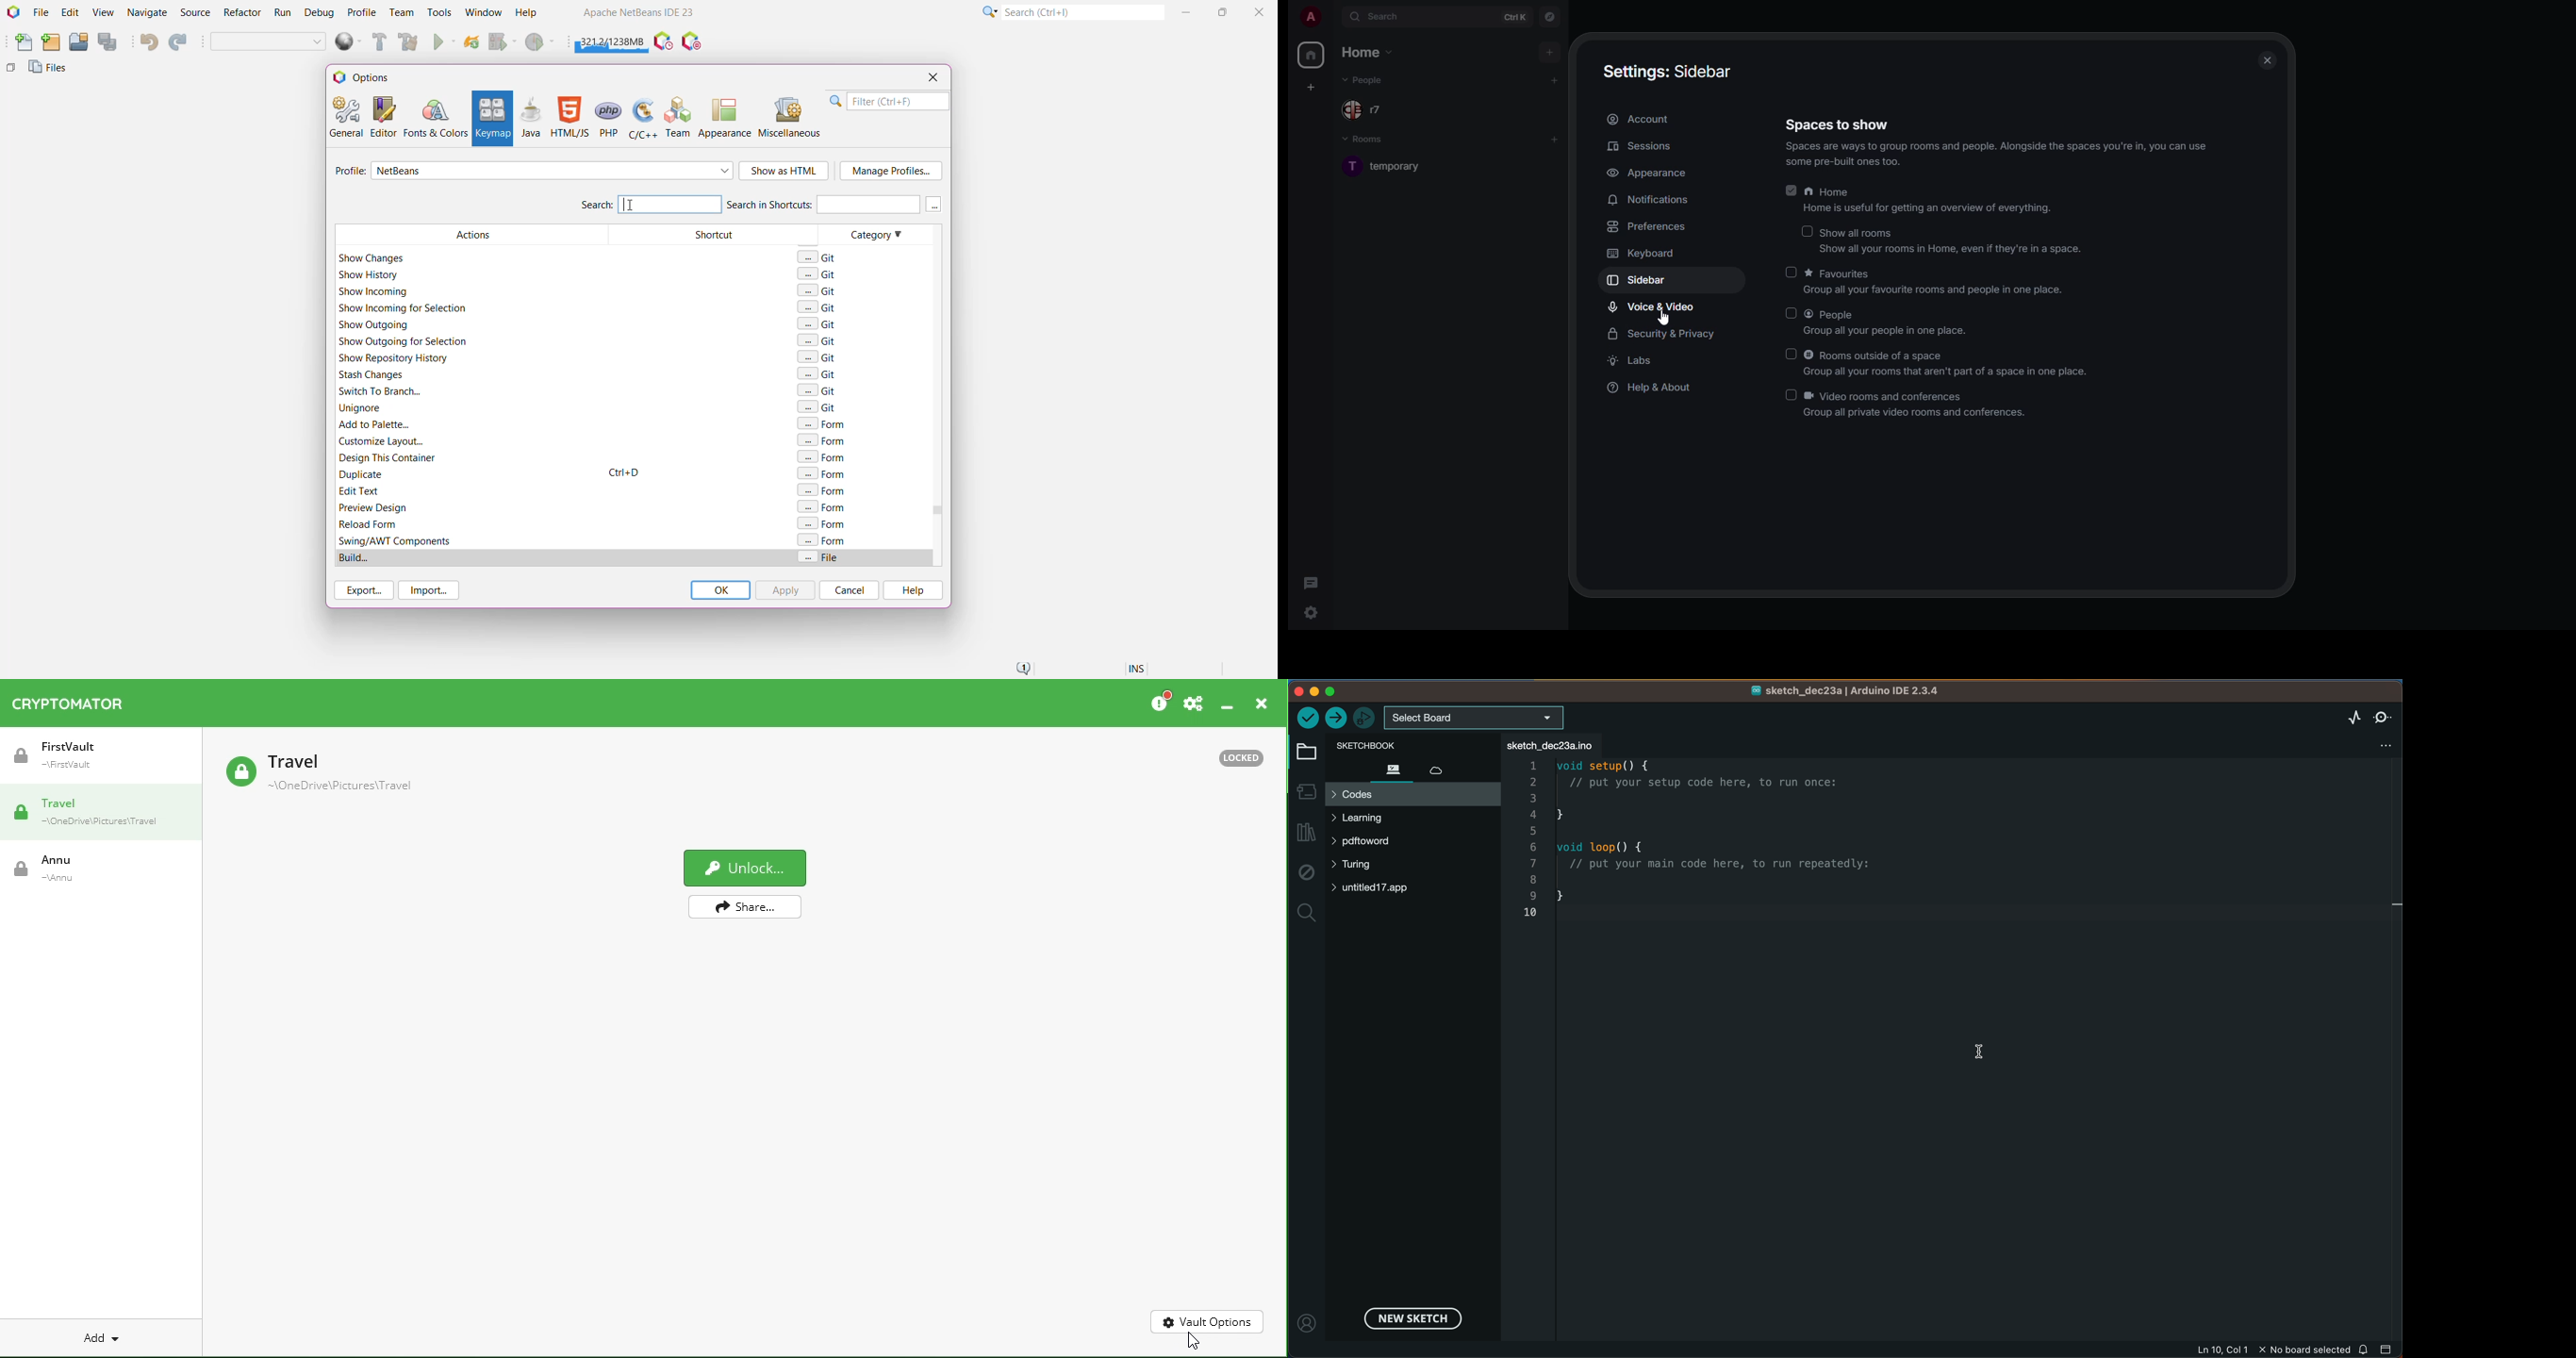  Describe the element at coordinates (1548, 17) in the screenshot. I see `navigator` at that location.